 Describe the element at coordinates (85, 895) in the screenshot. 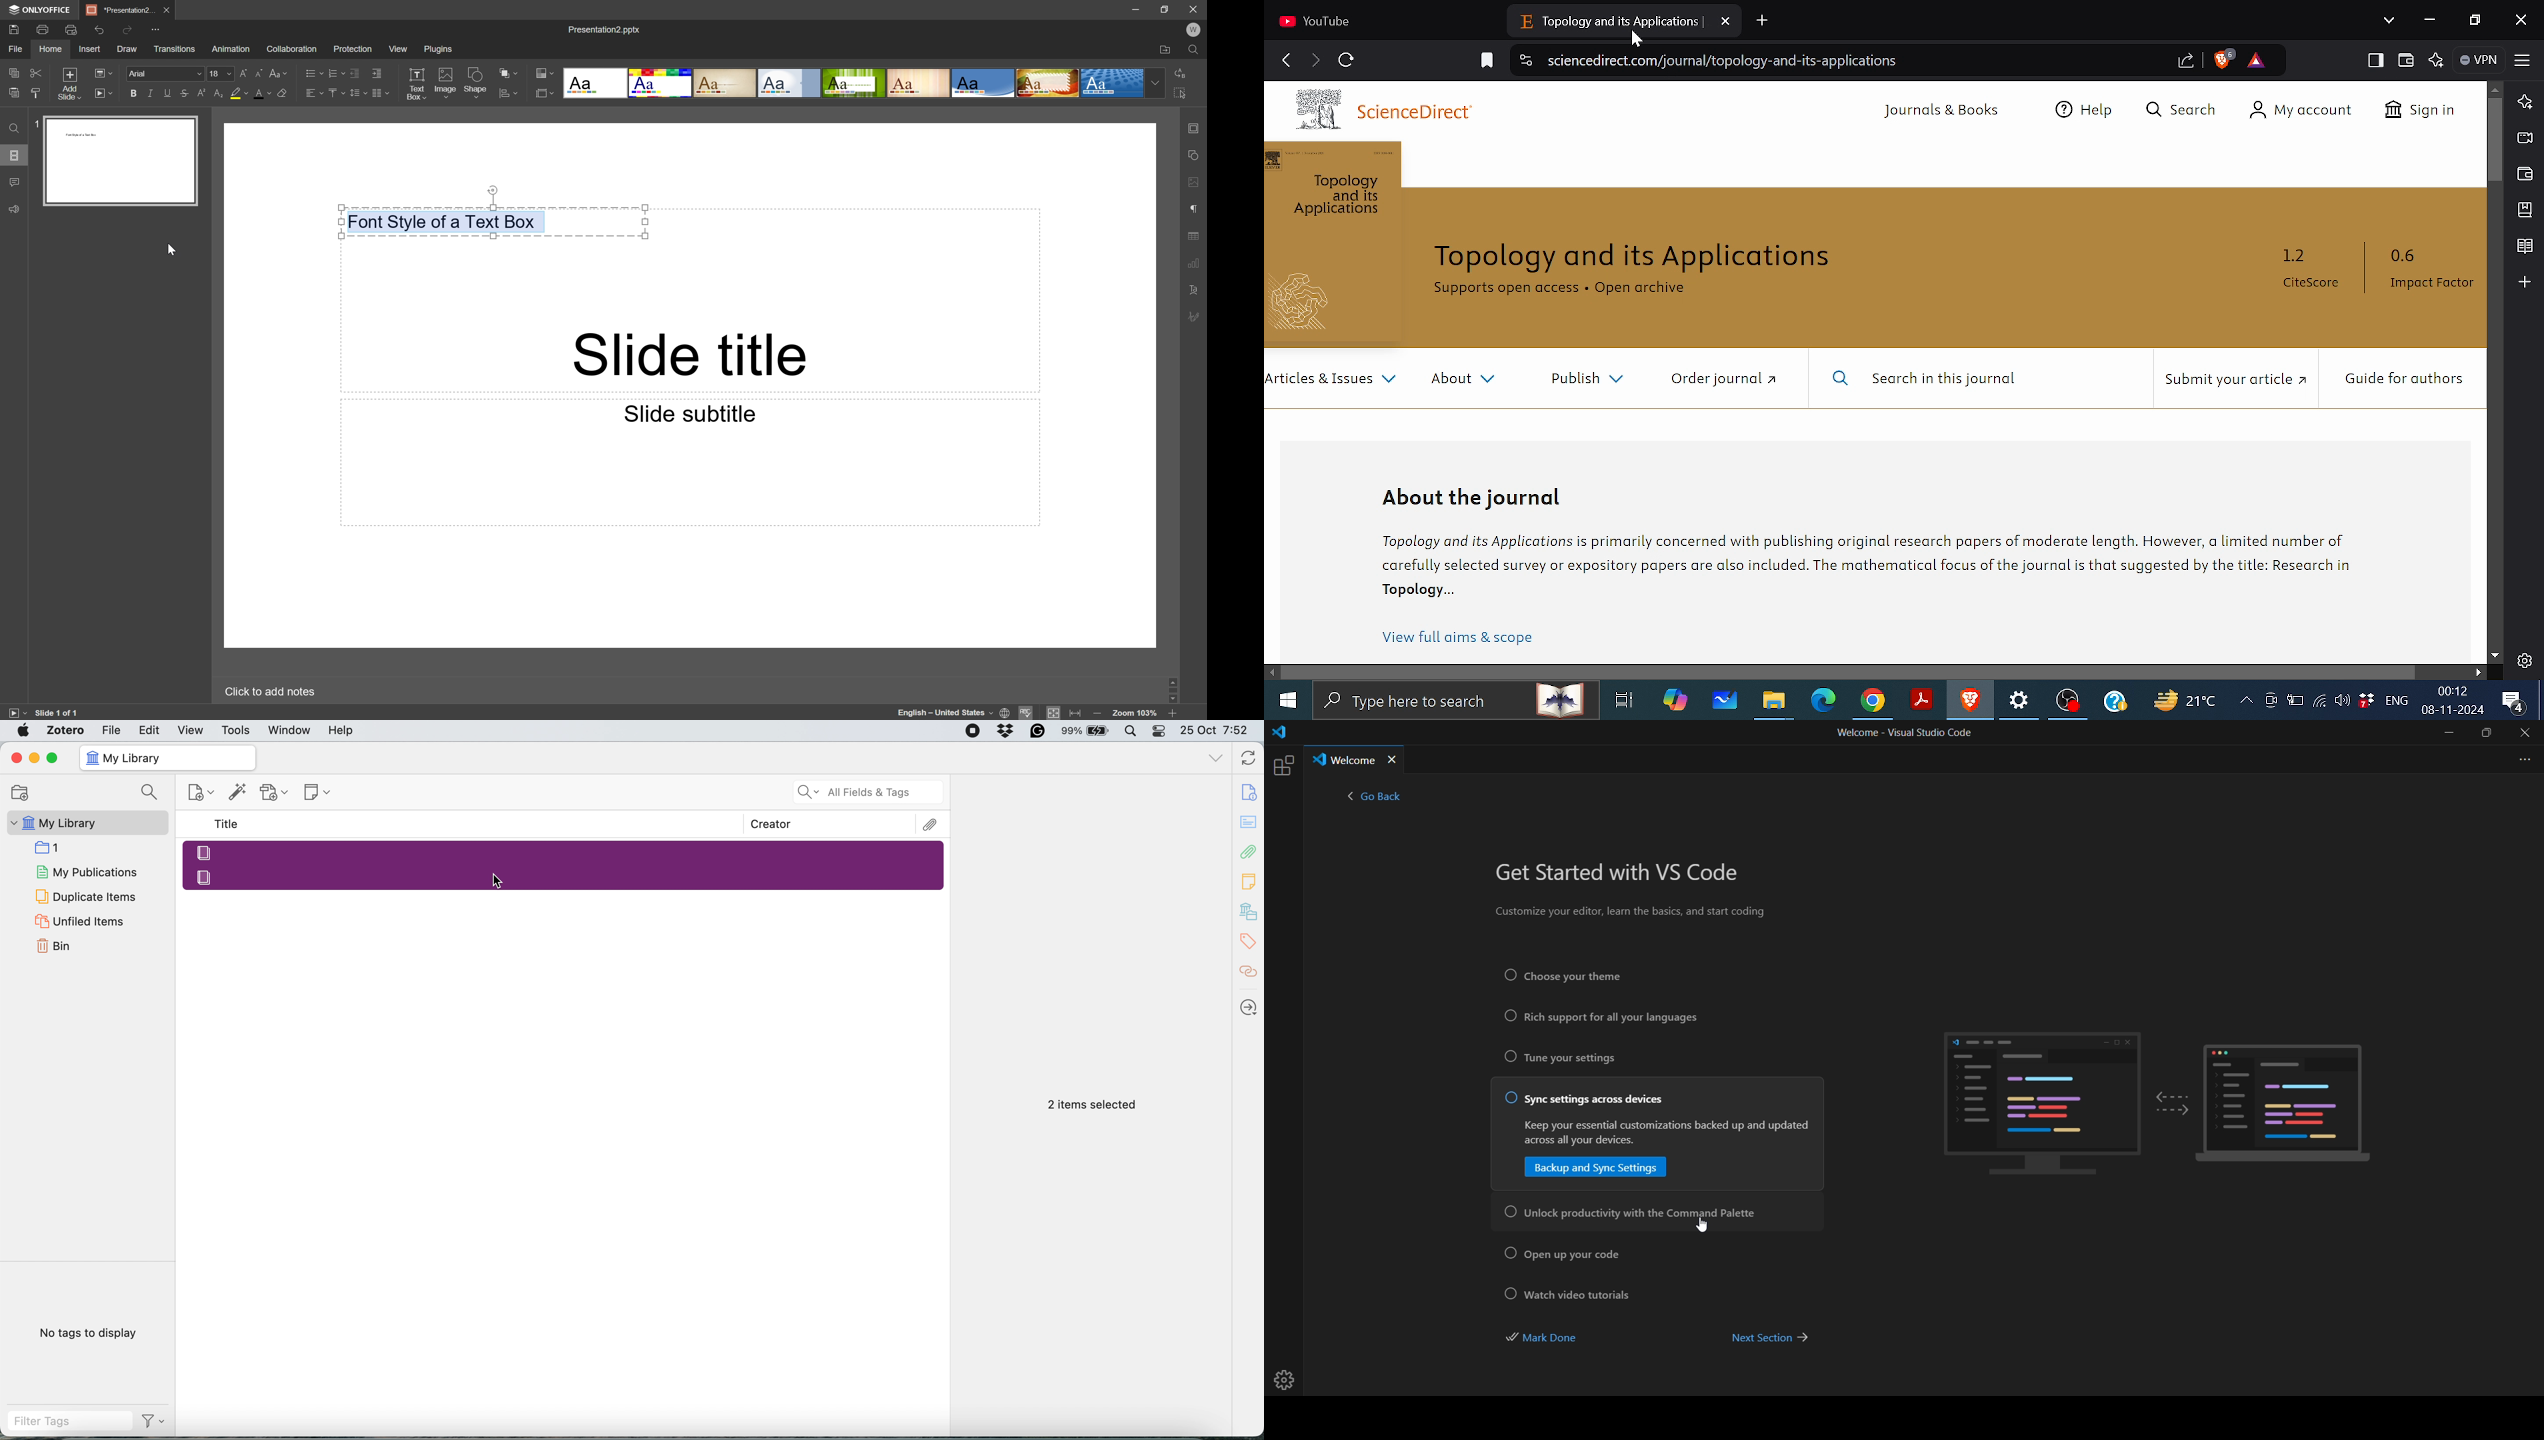

I see `Duplicate Items` at that location.